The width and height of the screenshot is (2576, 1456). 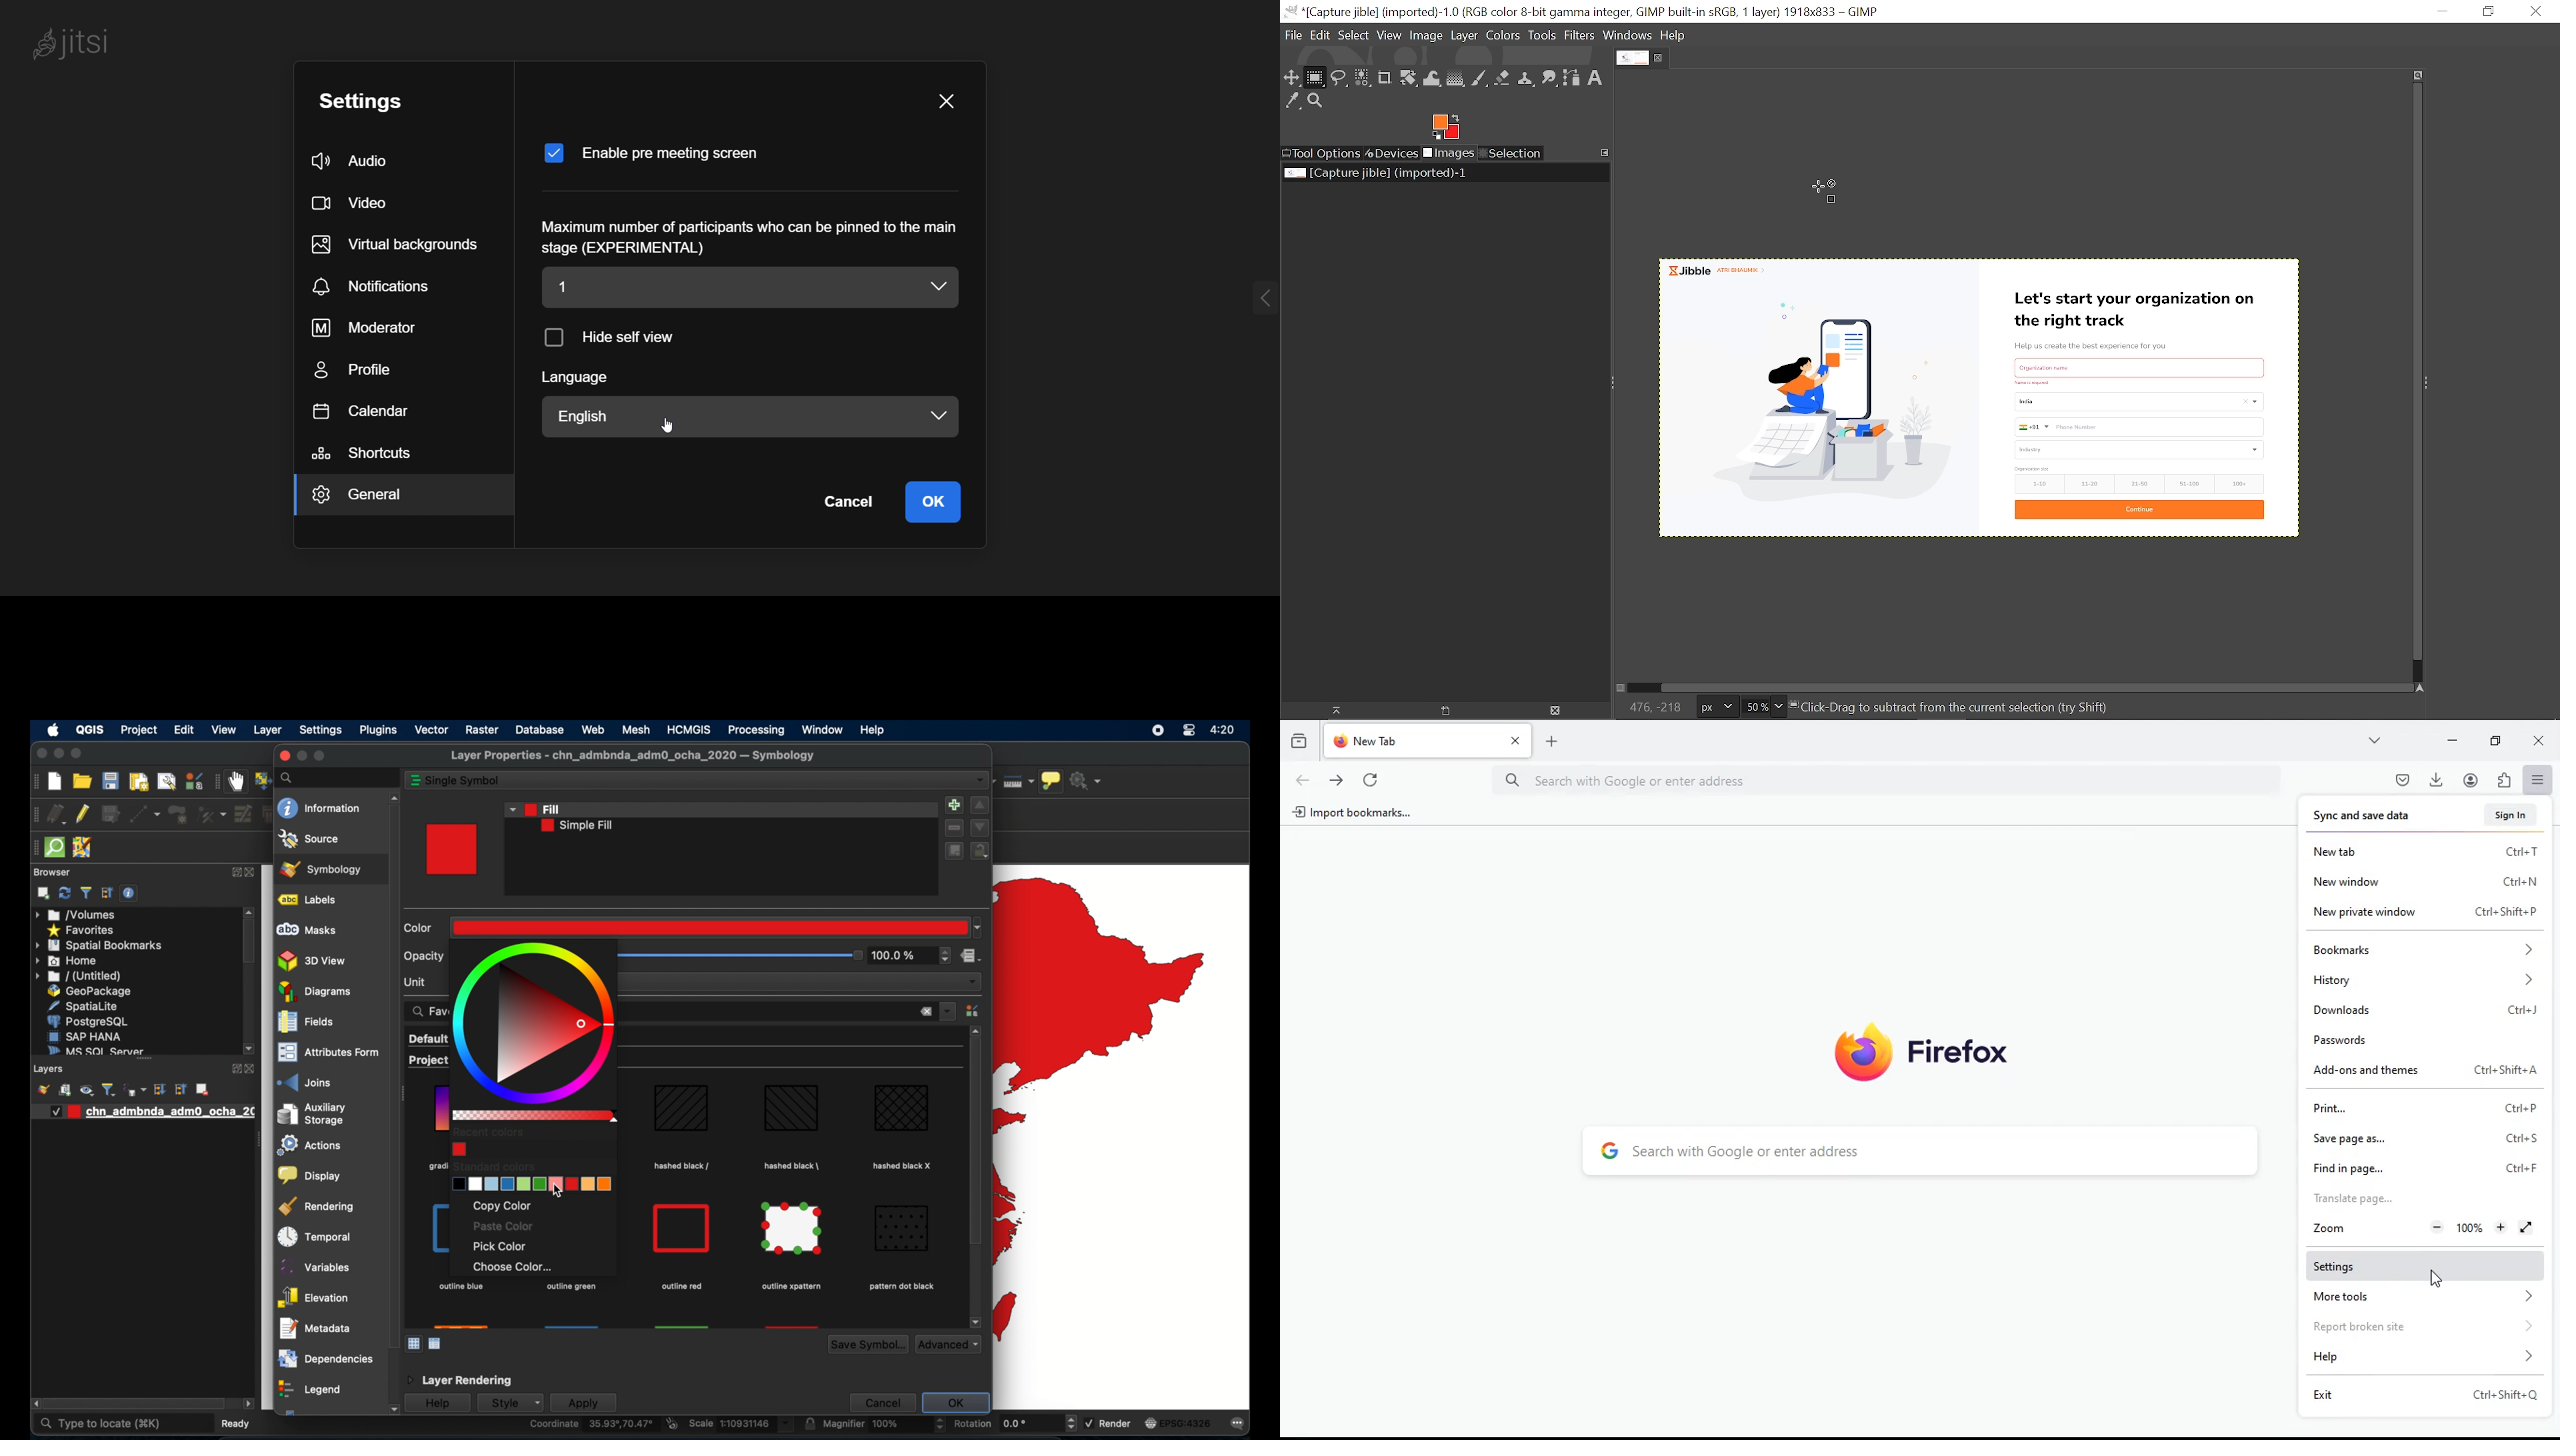 I want to click on Colors, so click(x=1504, y=36).